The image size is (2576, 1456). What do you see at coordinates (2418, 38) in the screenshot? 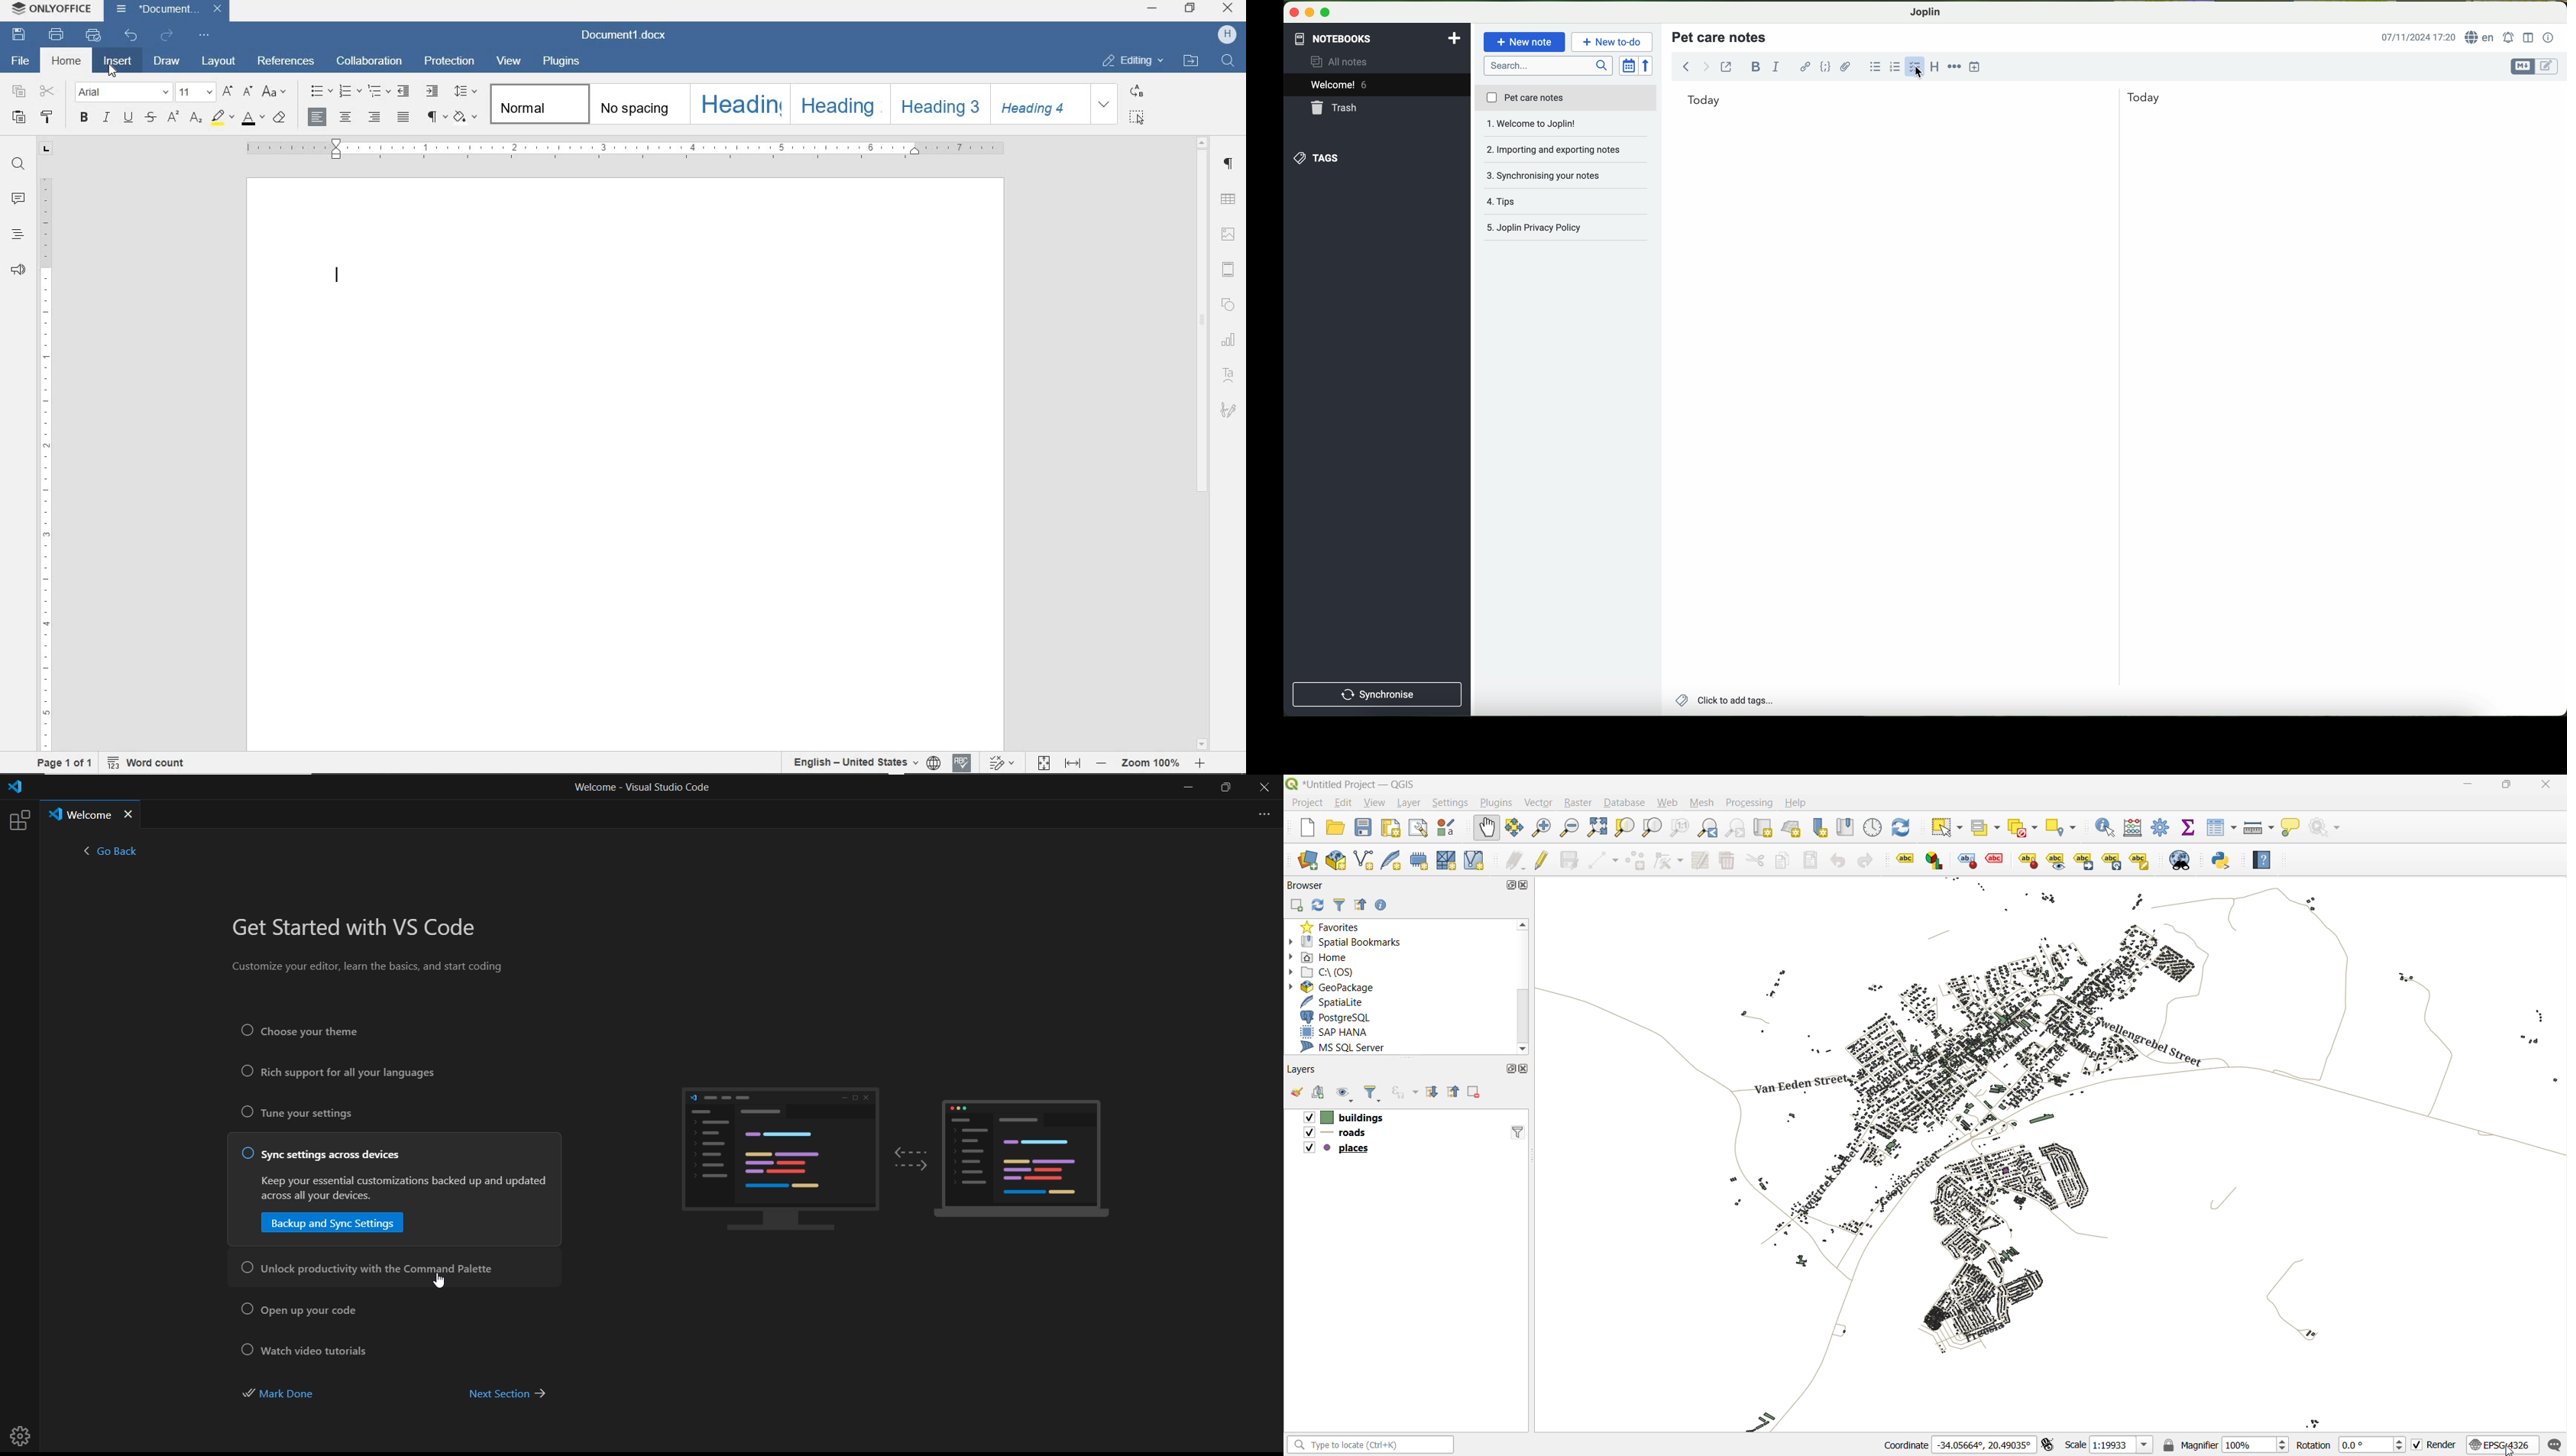
I see `hour and date` at bounding box center [2418, 38].